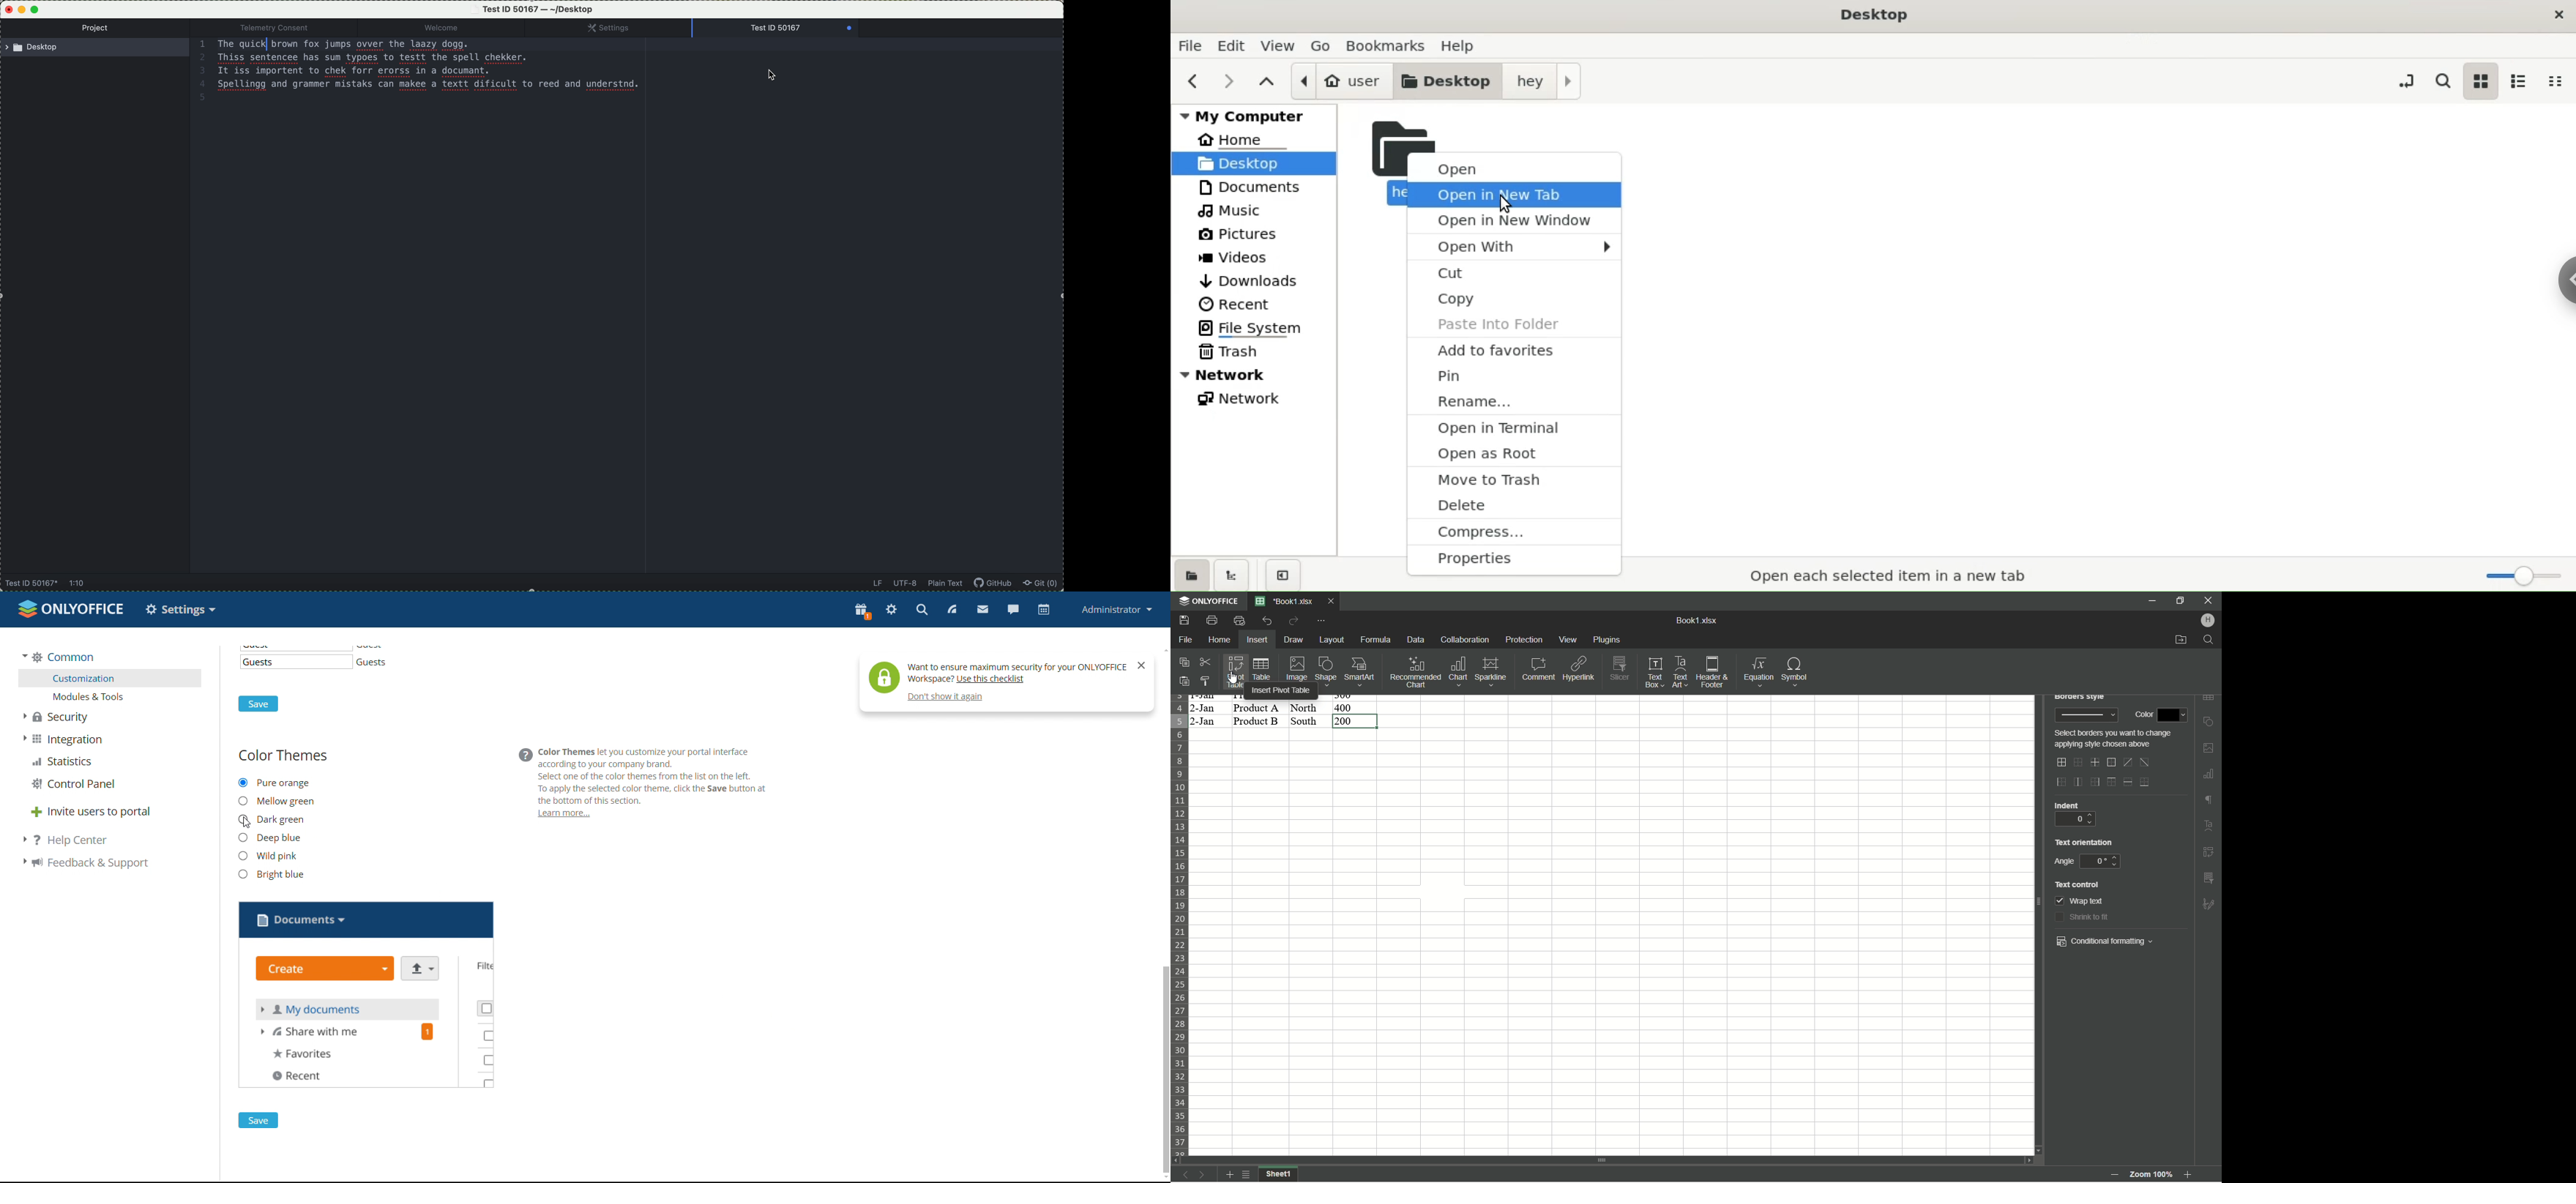 Image resolution: width=2576 pixels, height=1204 pixels. I want to click on wild pink, so click(269, 855).